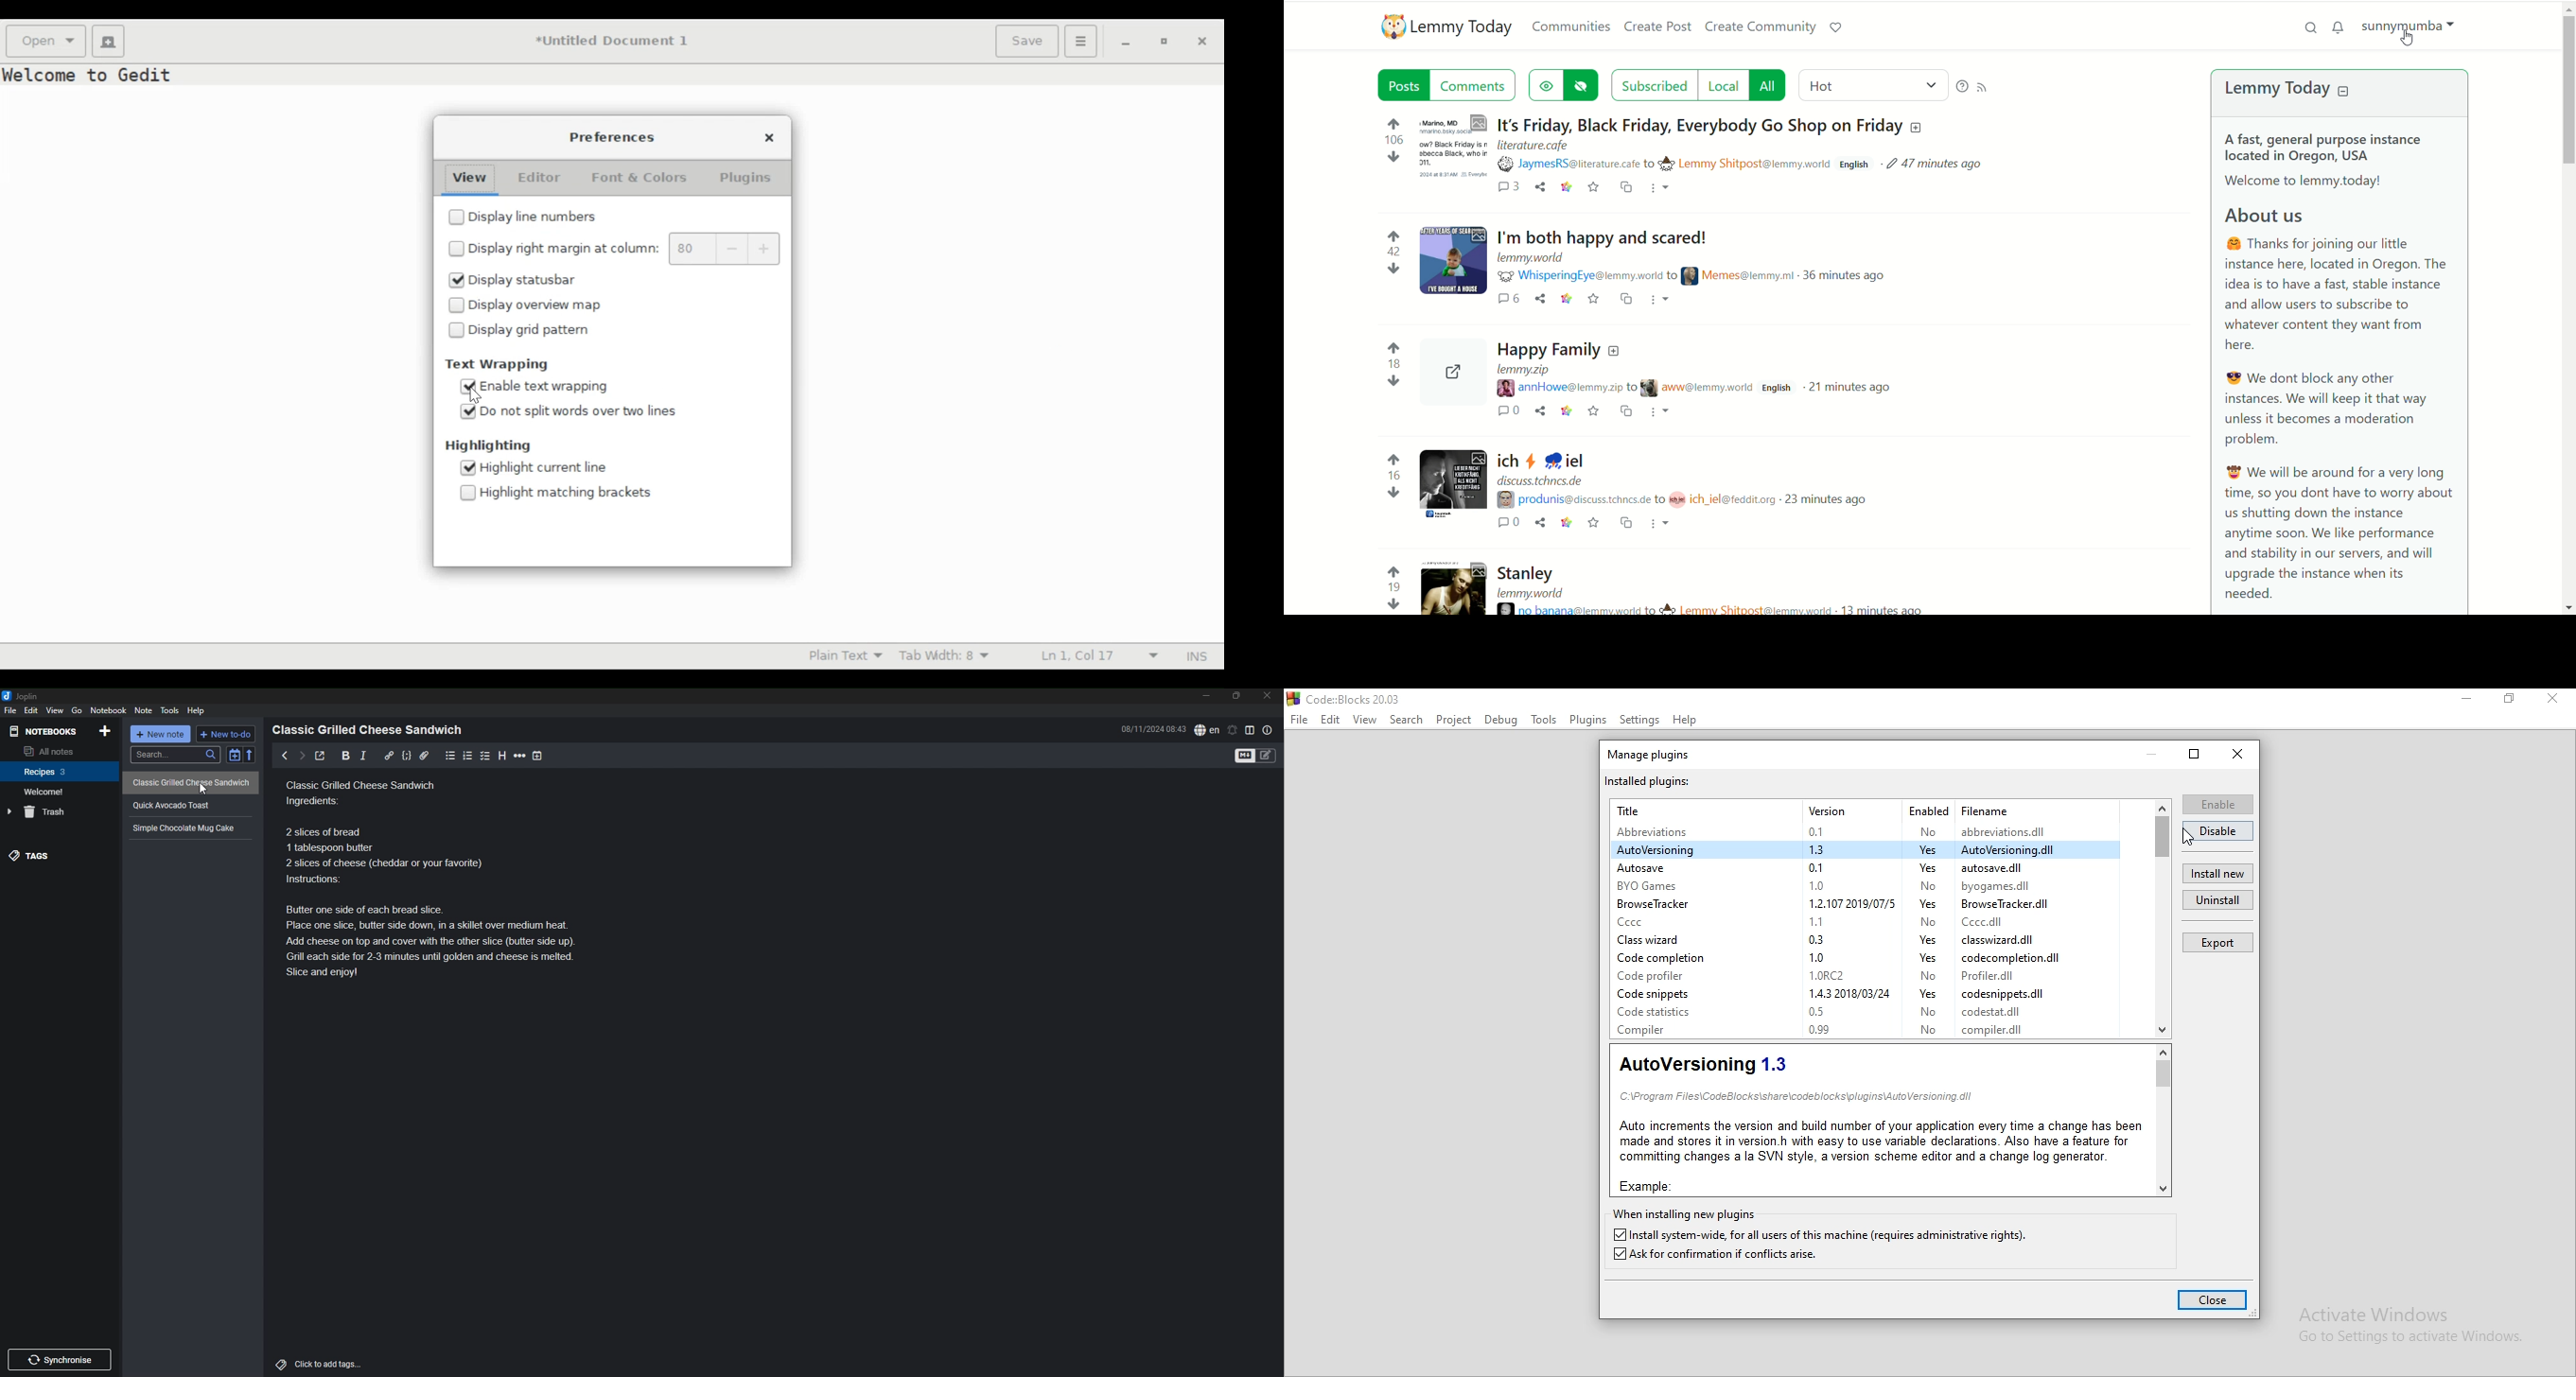 This screenshot has height=1400, width=2576. What do you see at coordinates (285, 755) in the screenshot?
I see `previous` at bounding box center [285, 755].